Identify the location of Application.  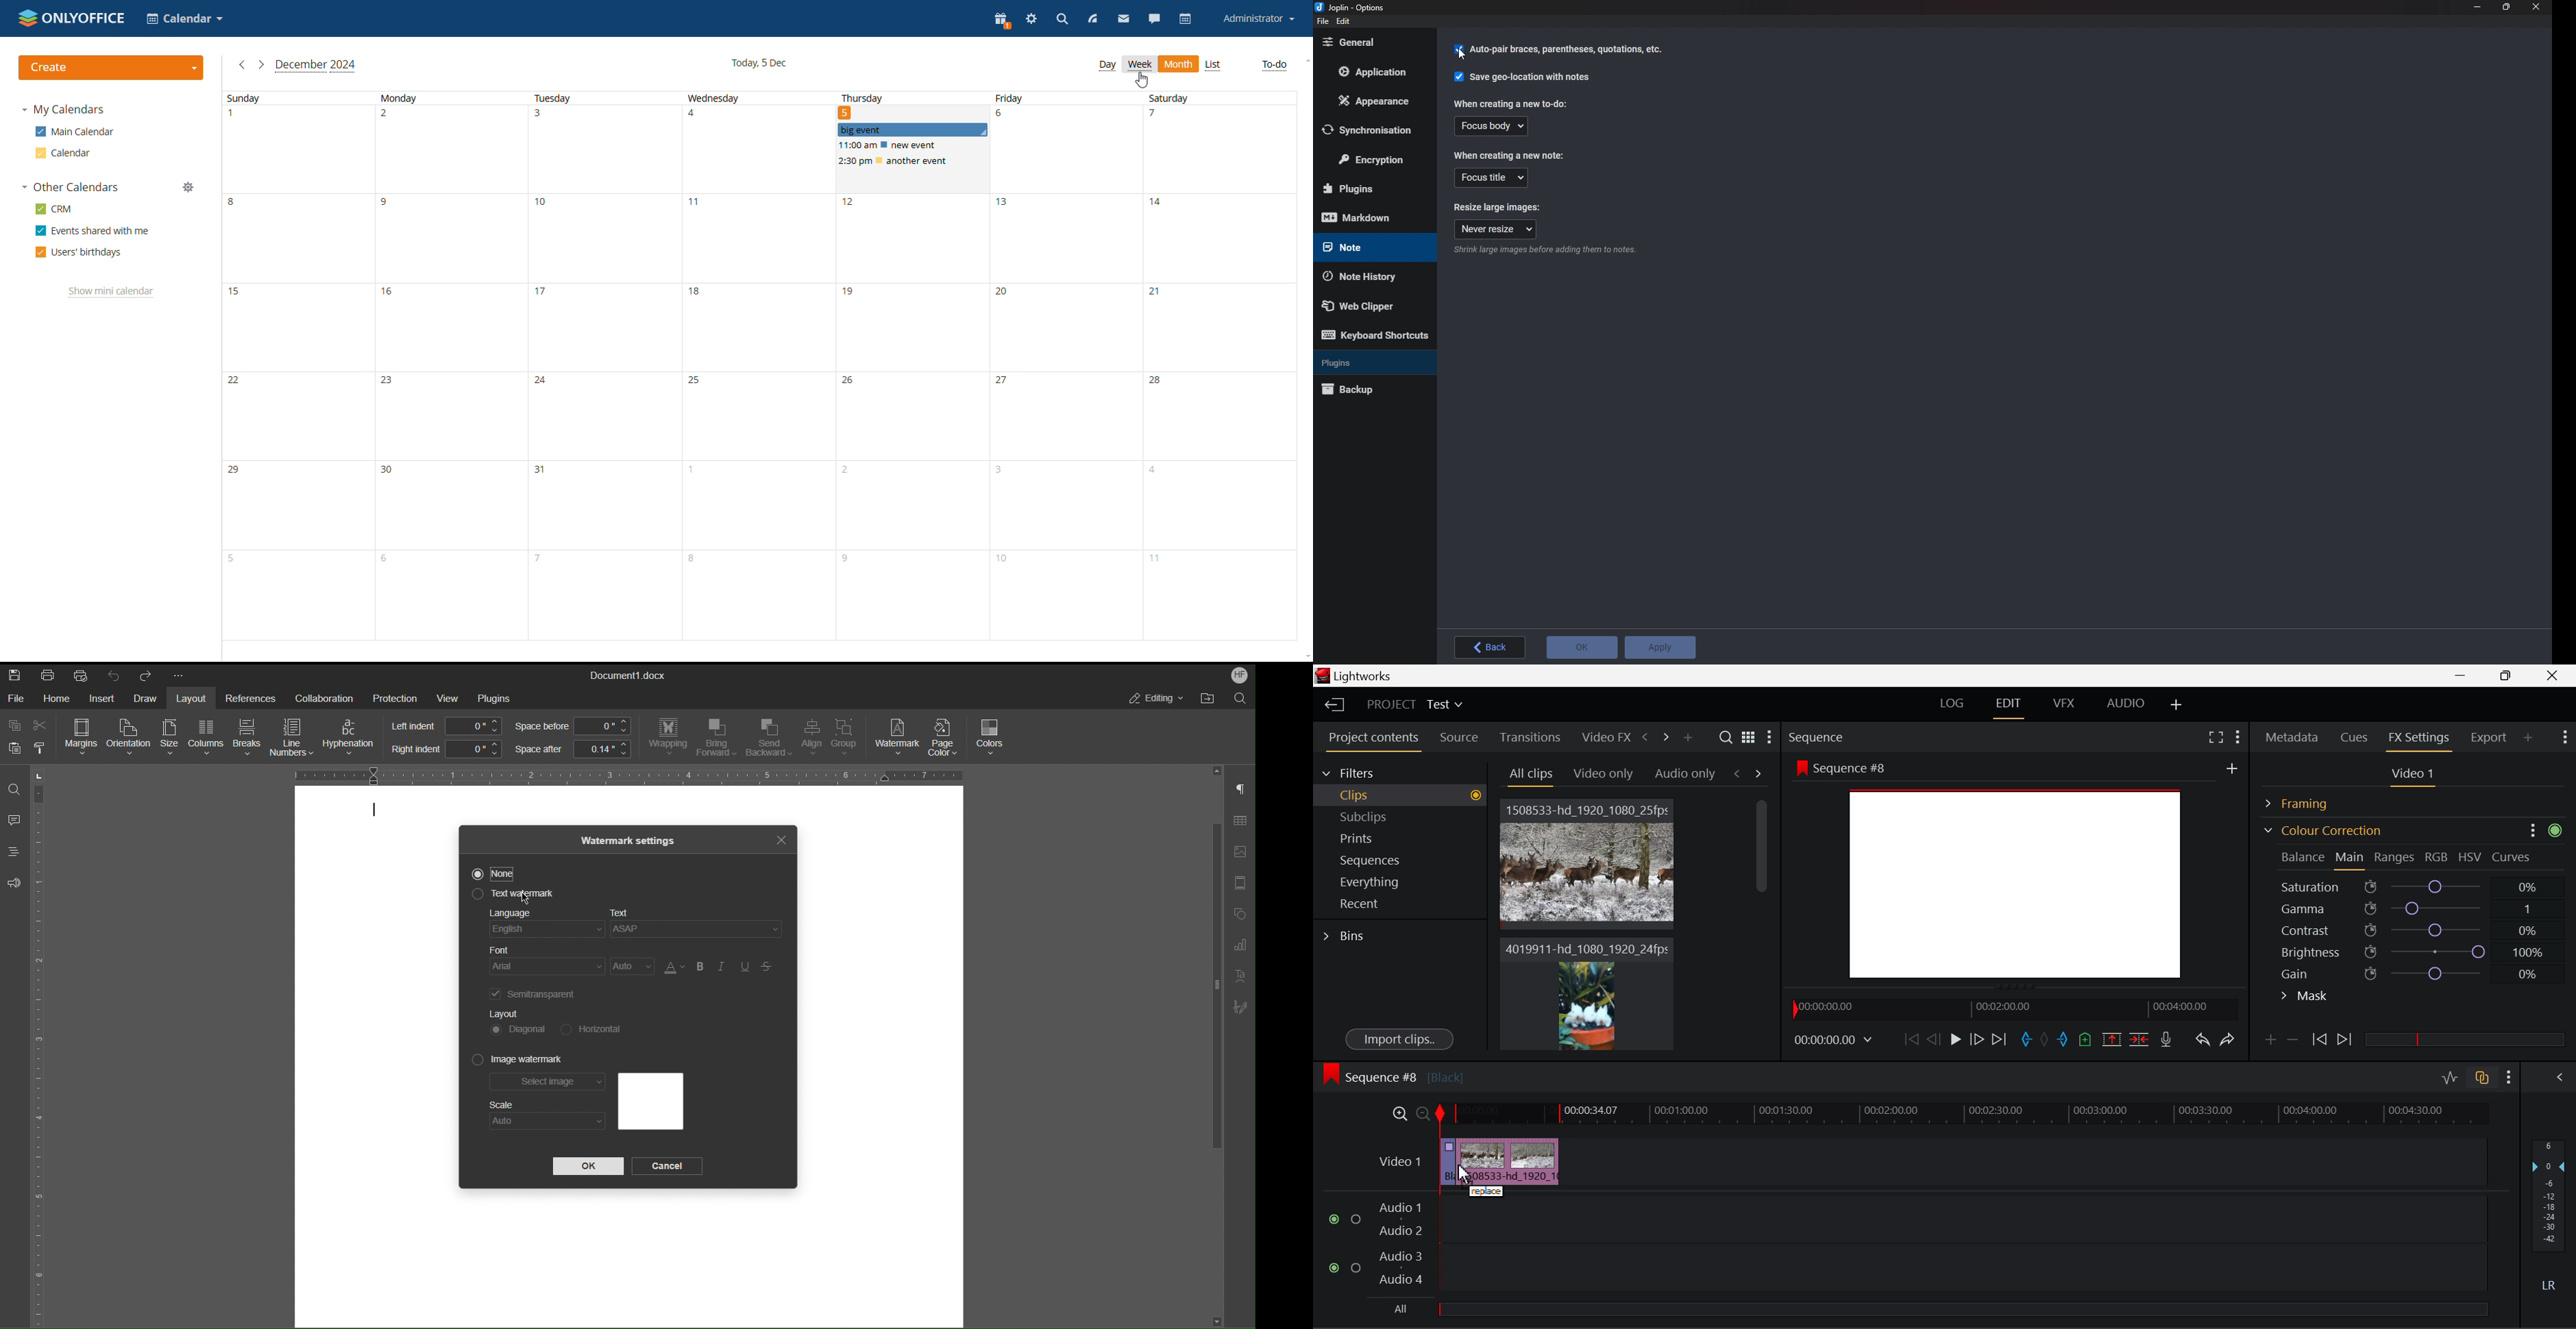
(1377, 74).